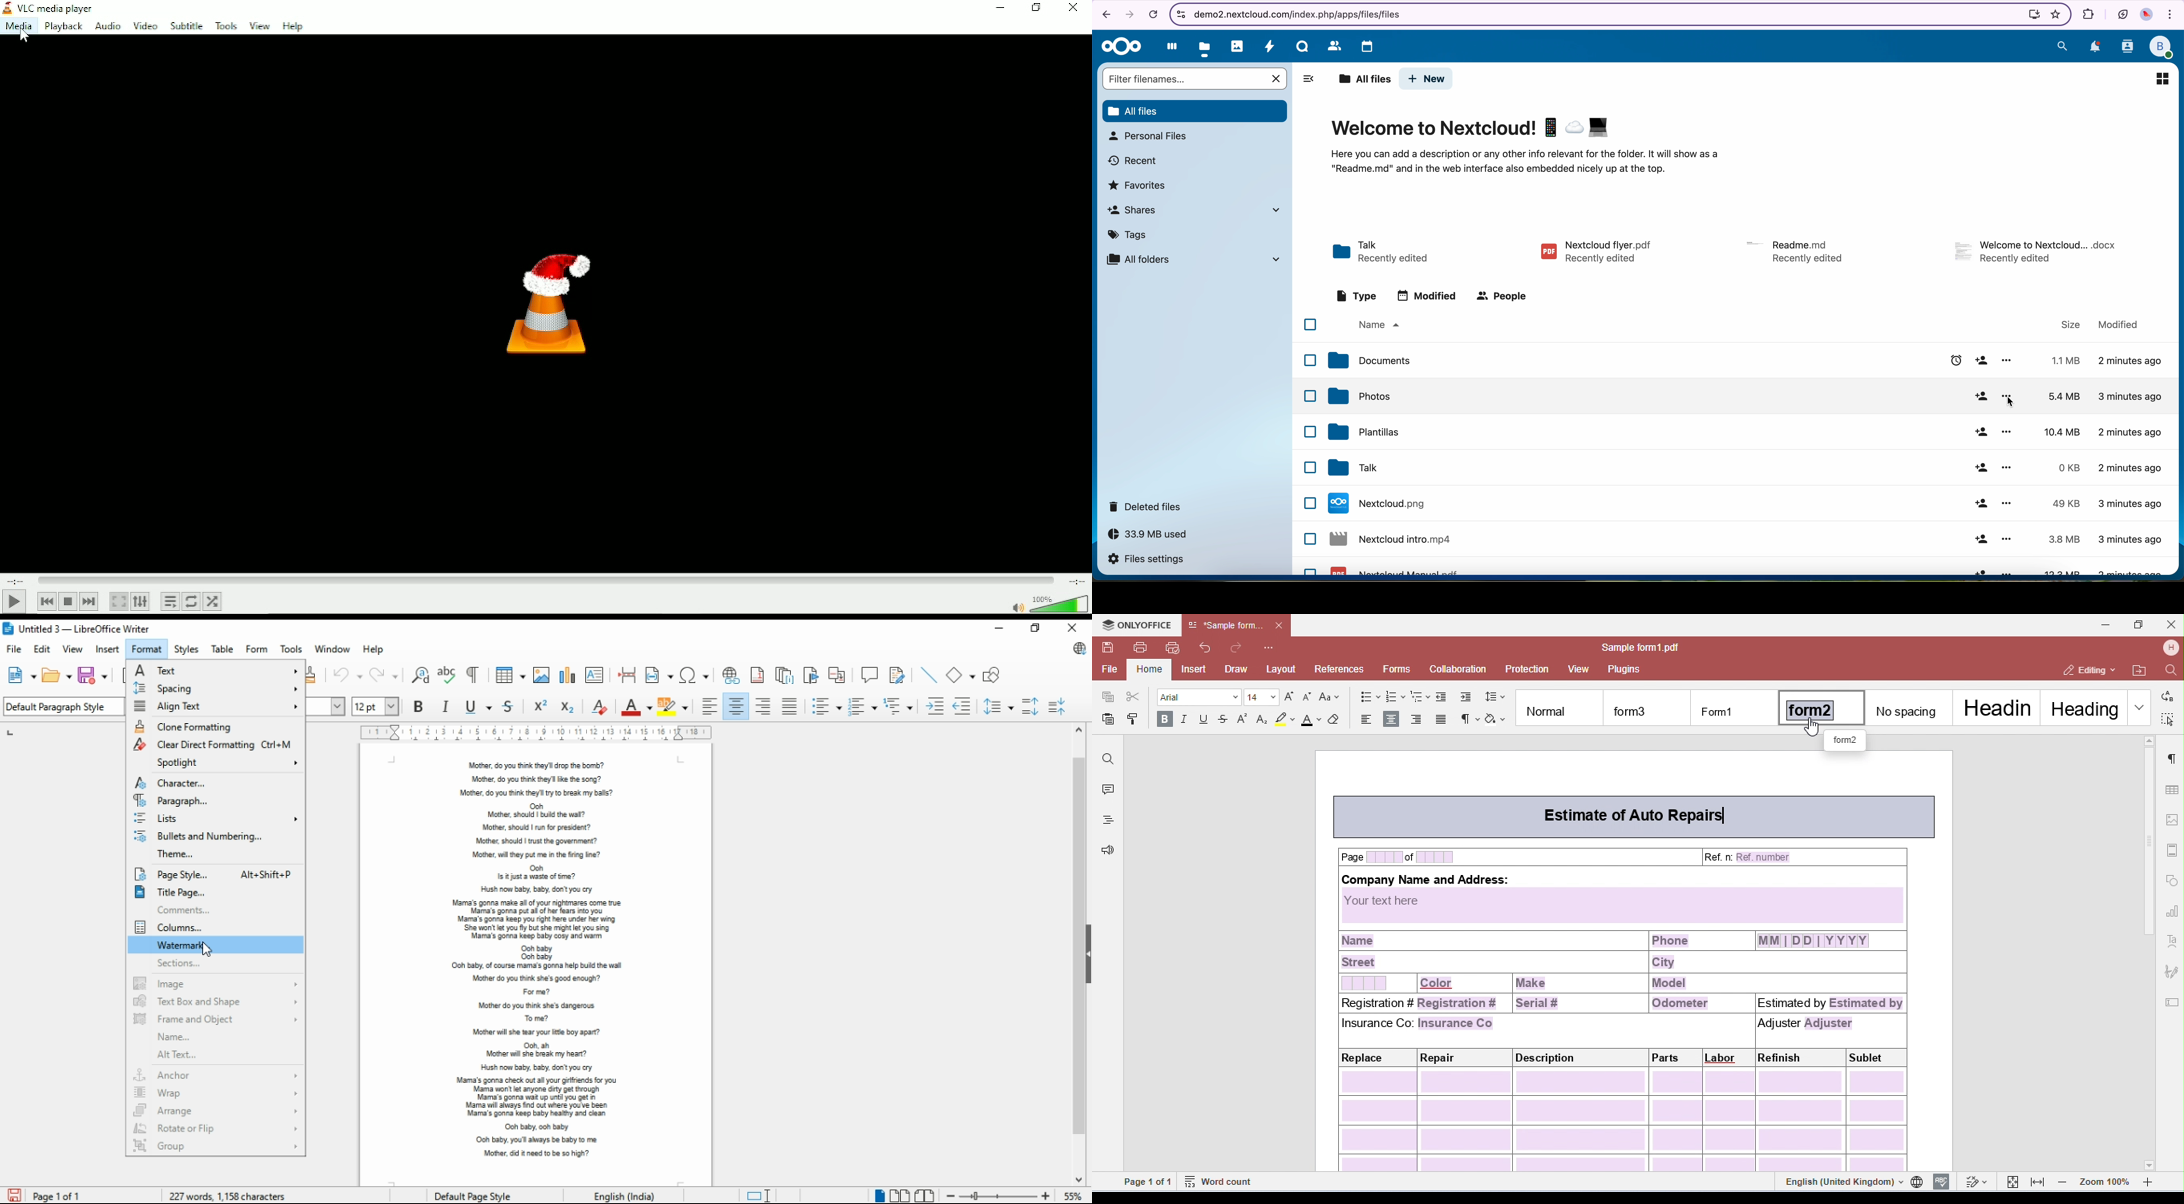  What do you see at coordinates (19, 27) in the screenshot?
I see `Media` at bounding box center [19, 27].